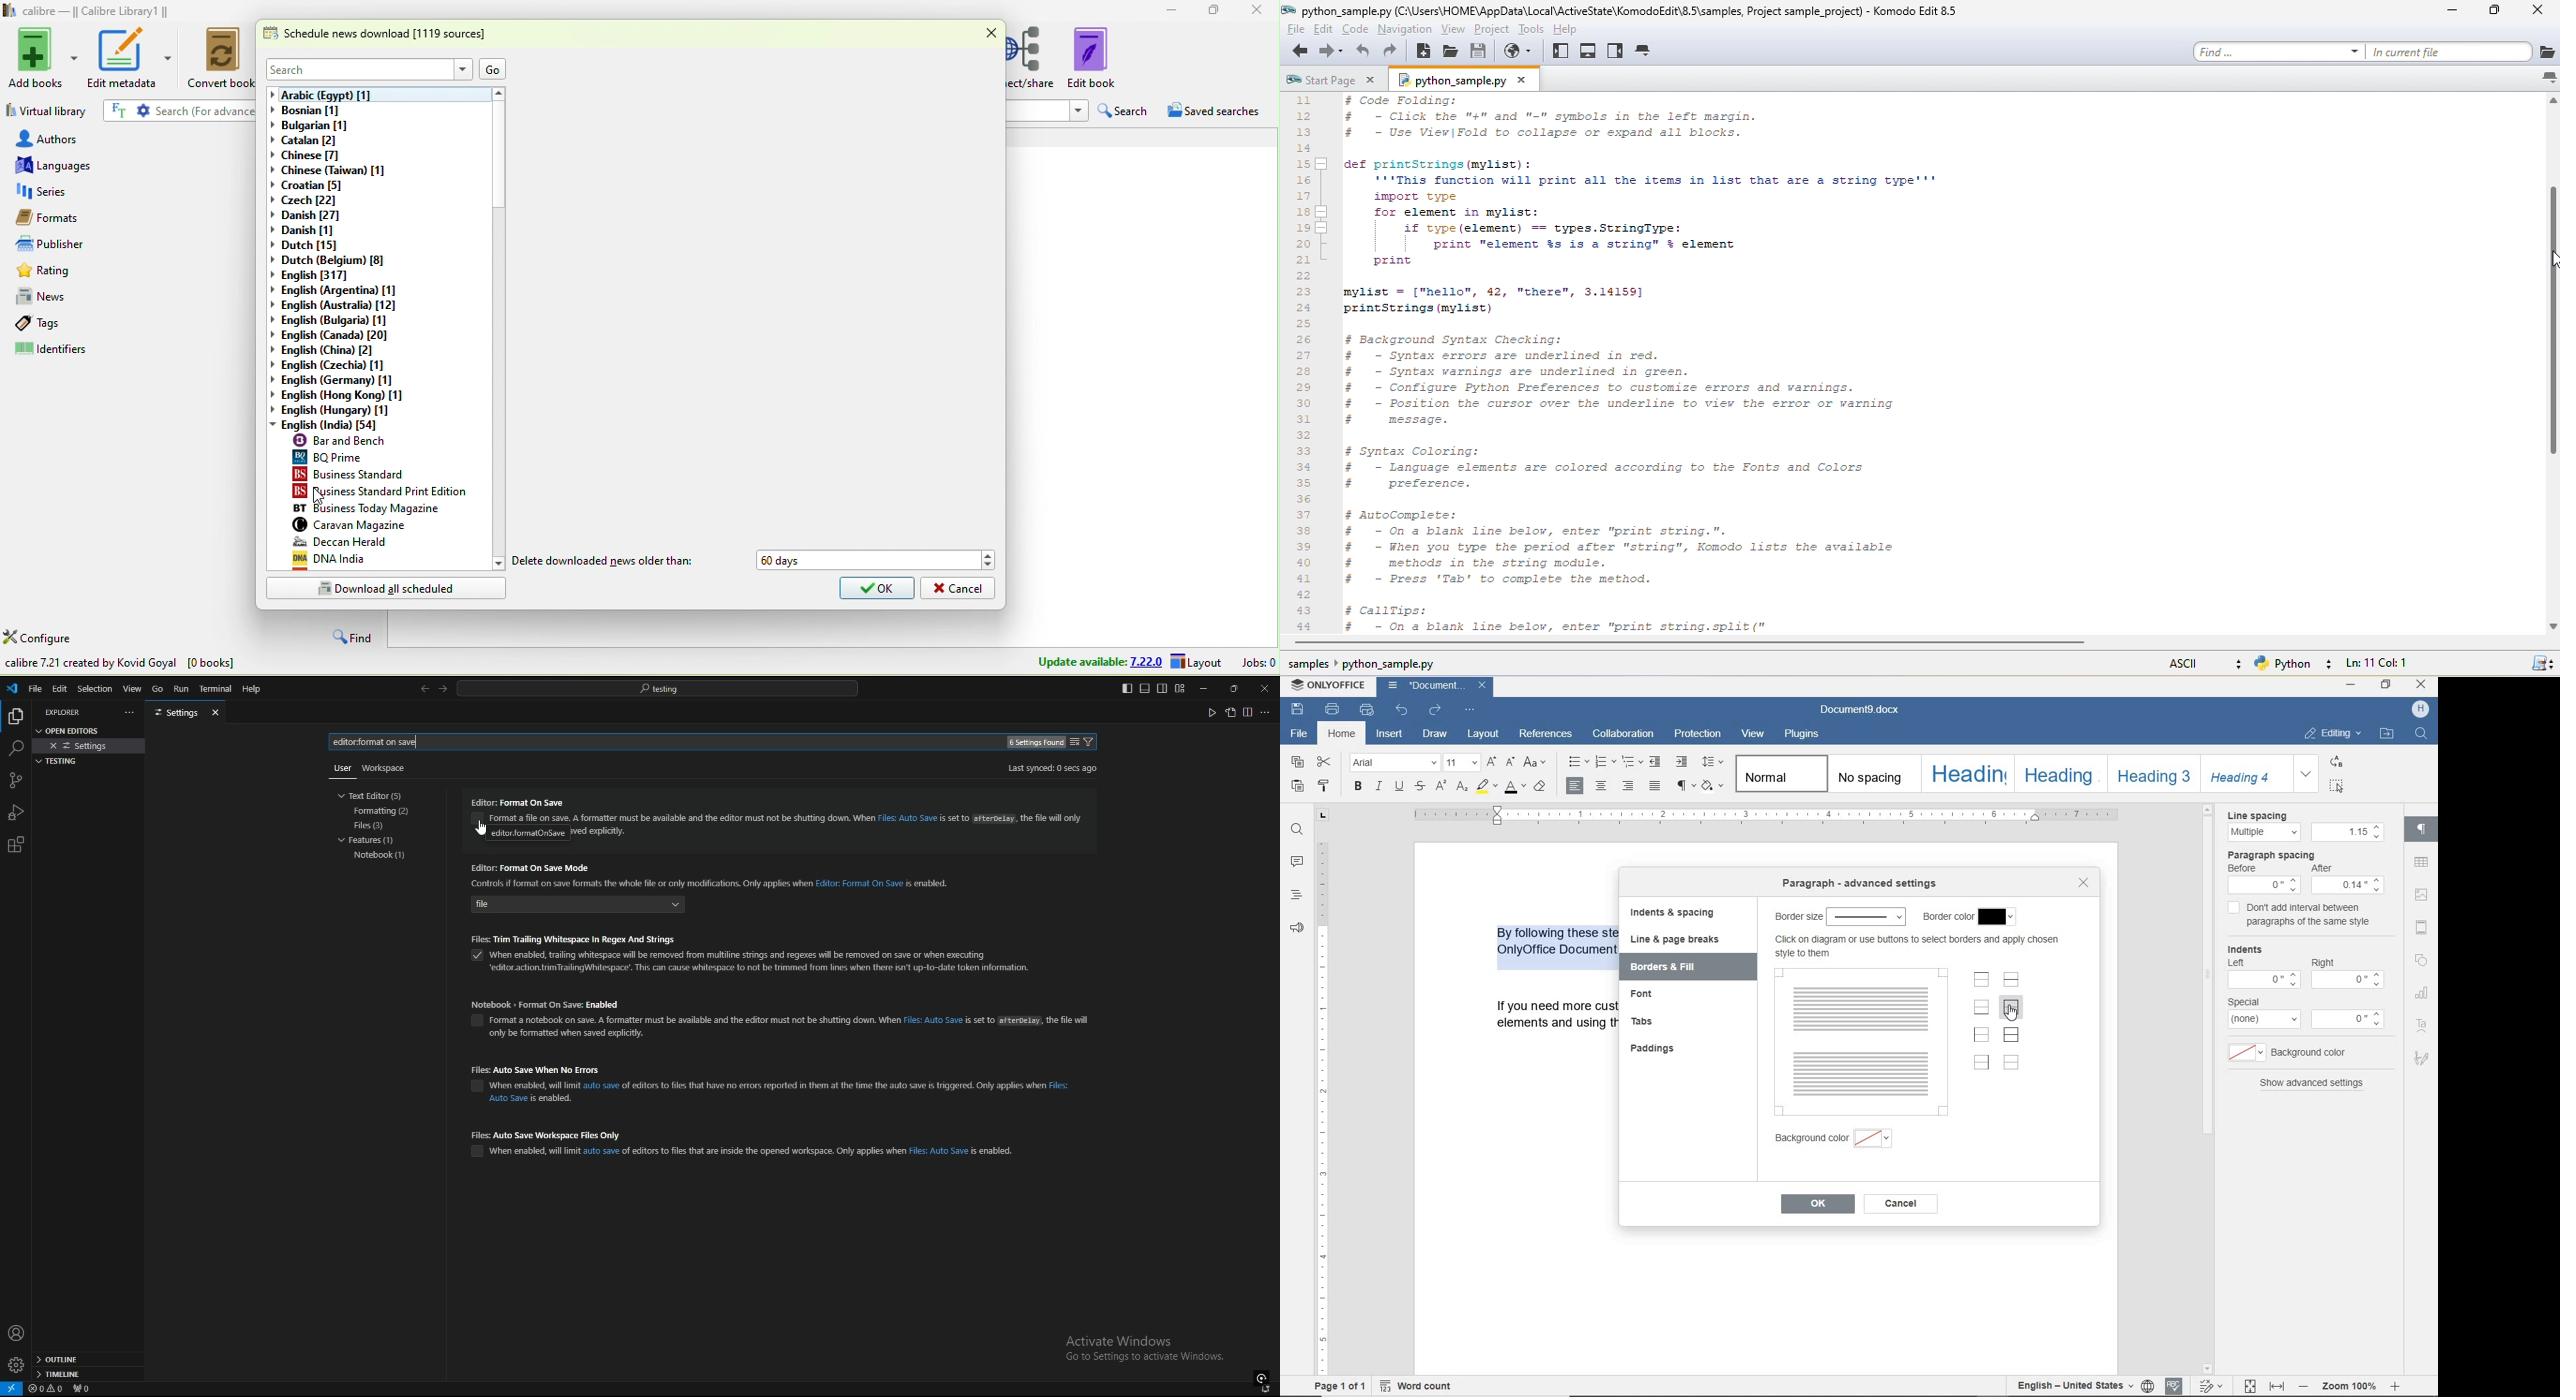  Describe the element at coordinates (381, 37) in the screenshot. I see `schedule news download [1119 sources]` at that location.